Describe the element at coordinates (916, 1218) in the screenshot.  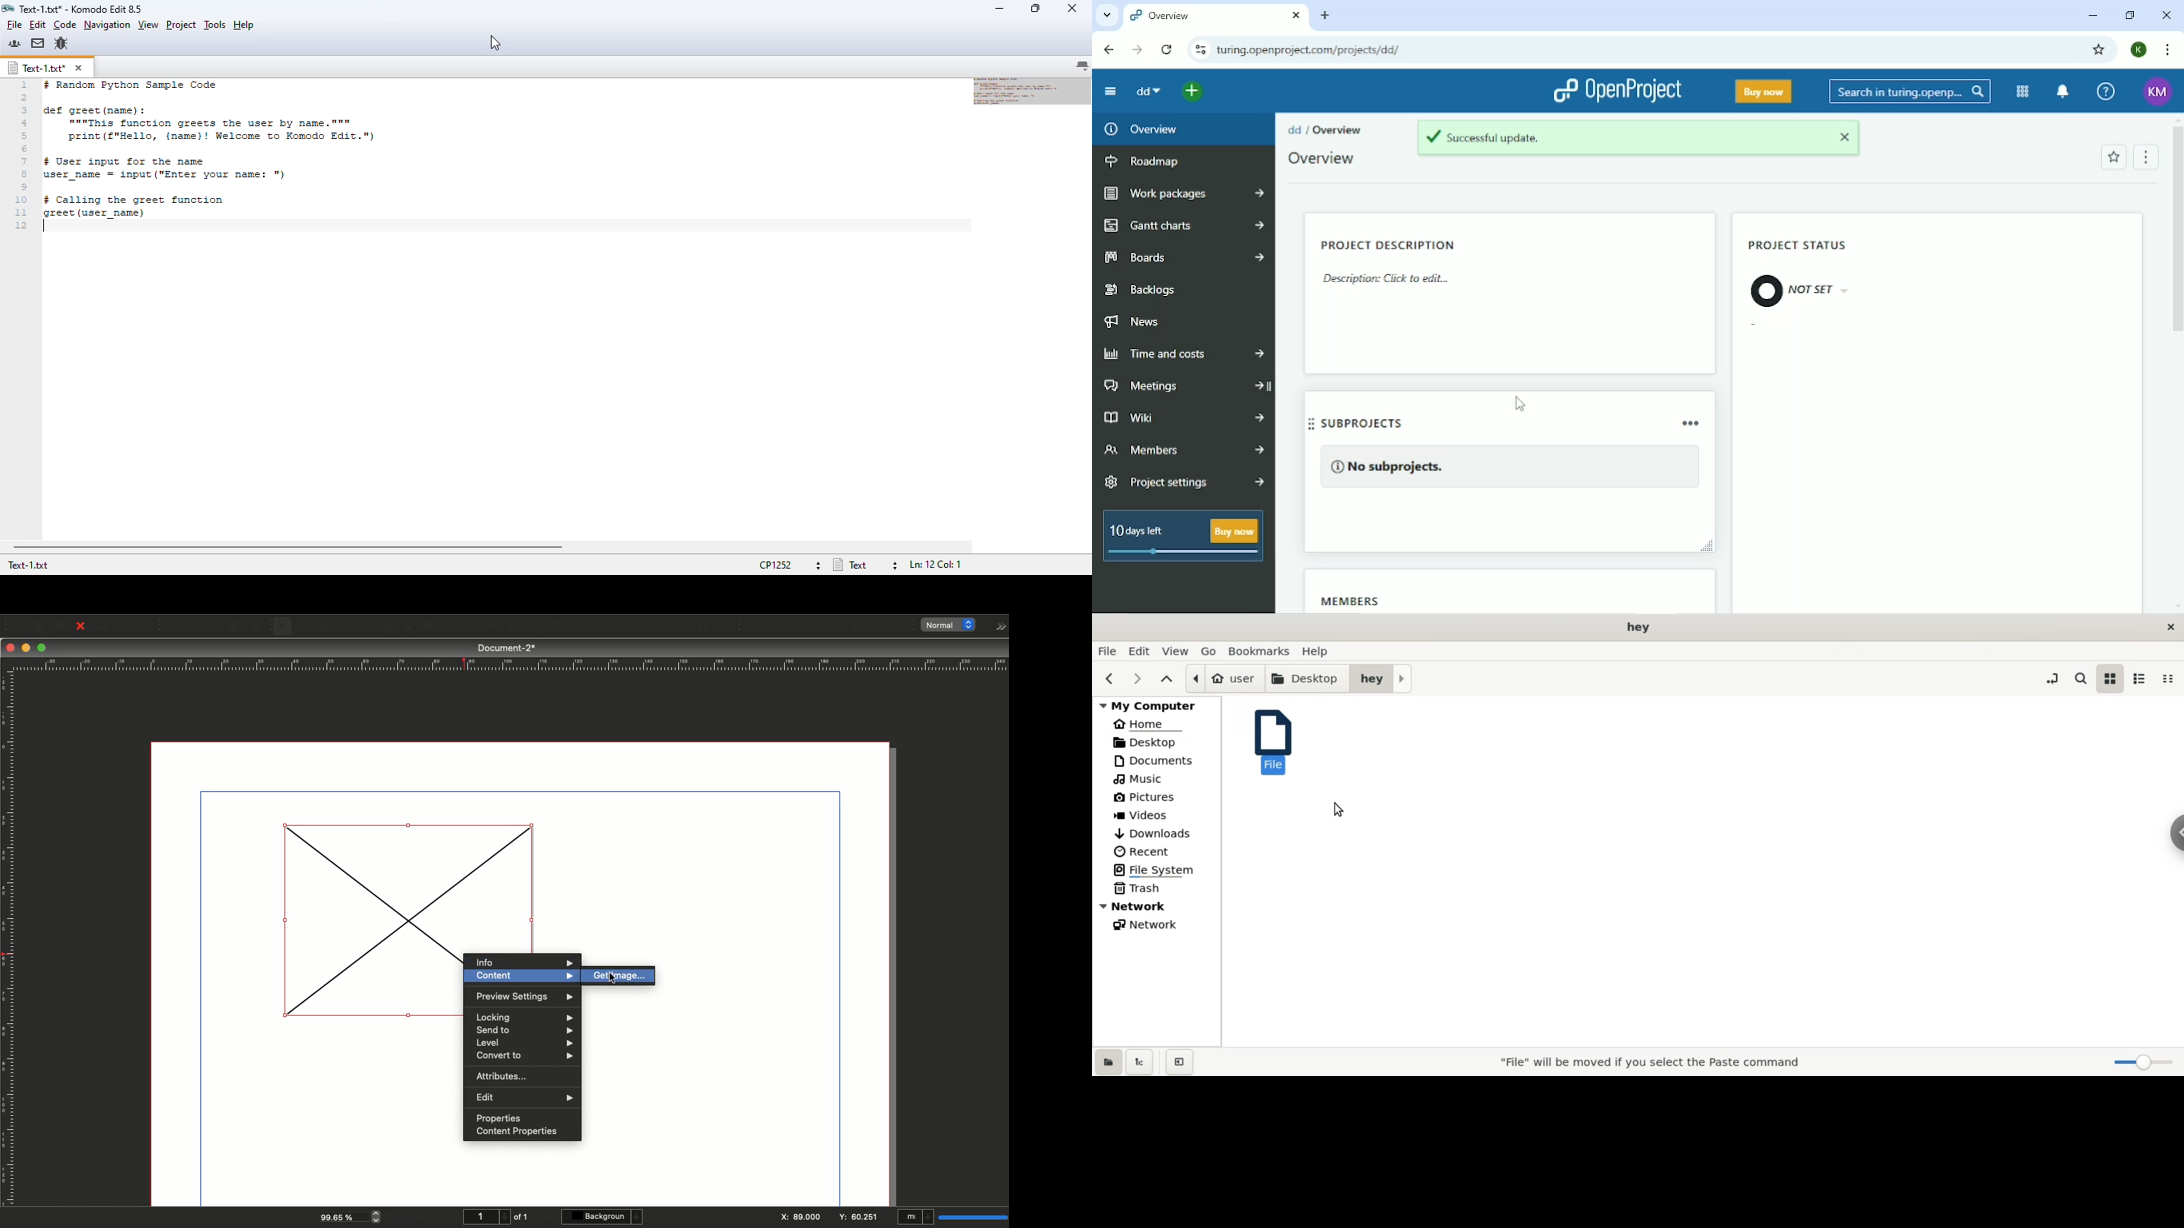
I see `mI` at that location.